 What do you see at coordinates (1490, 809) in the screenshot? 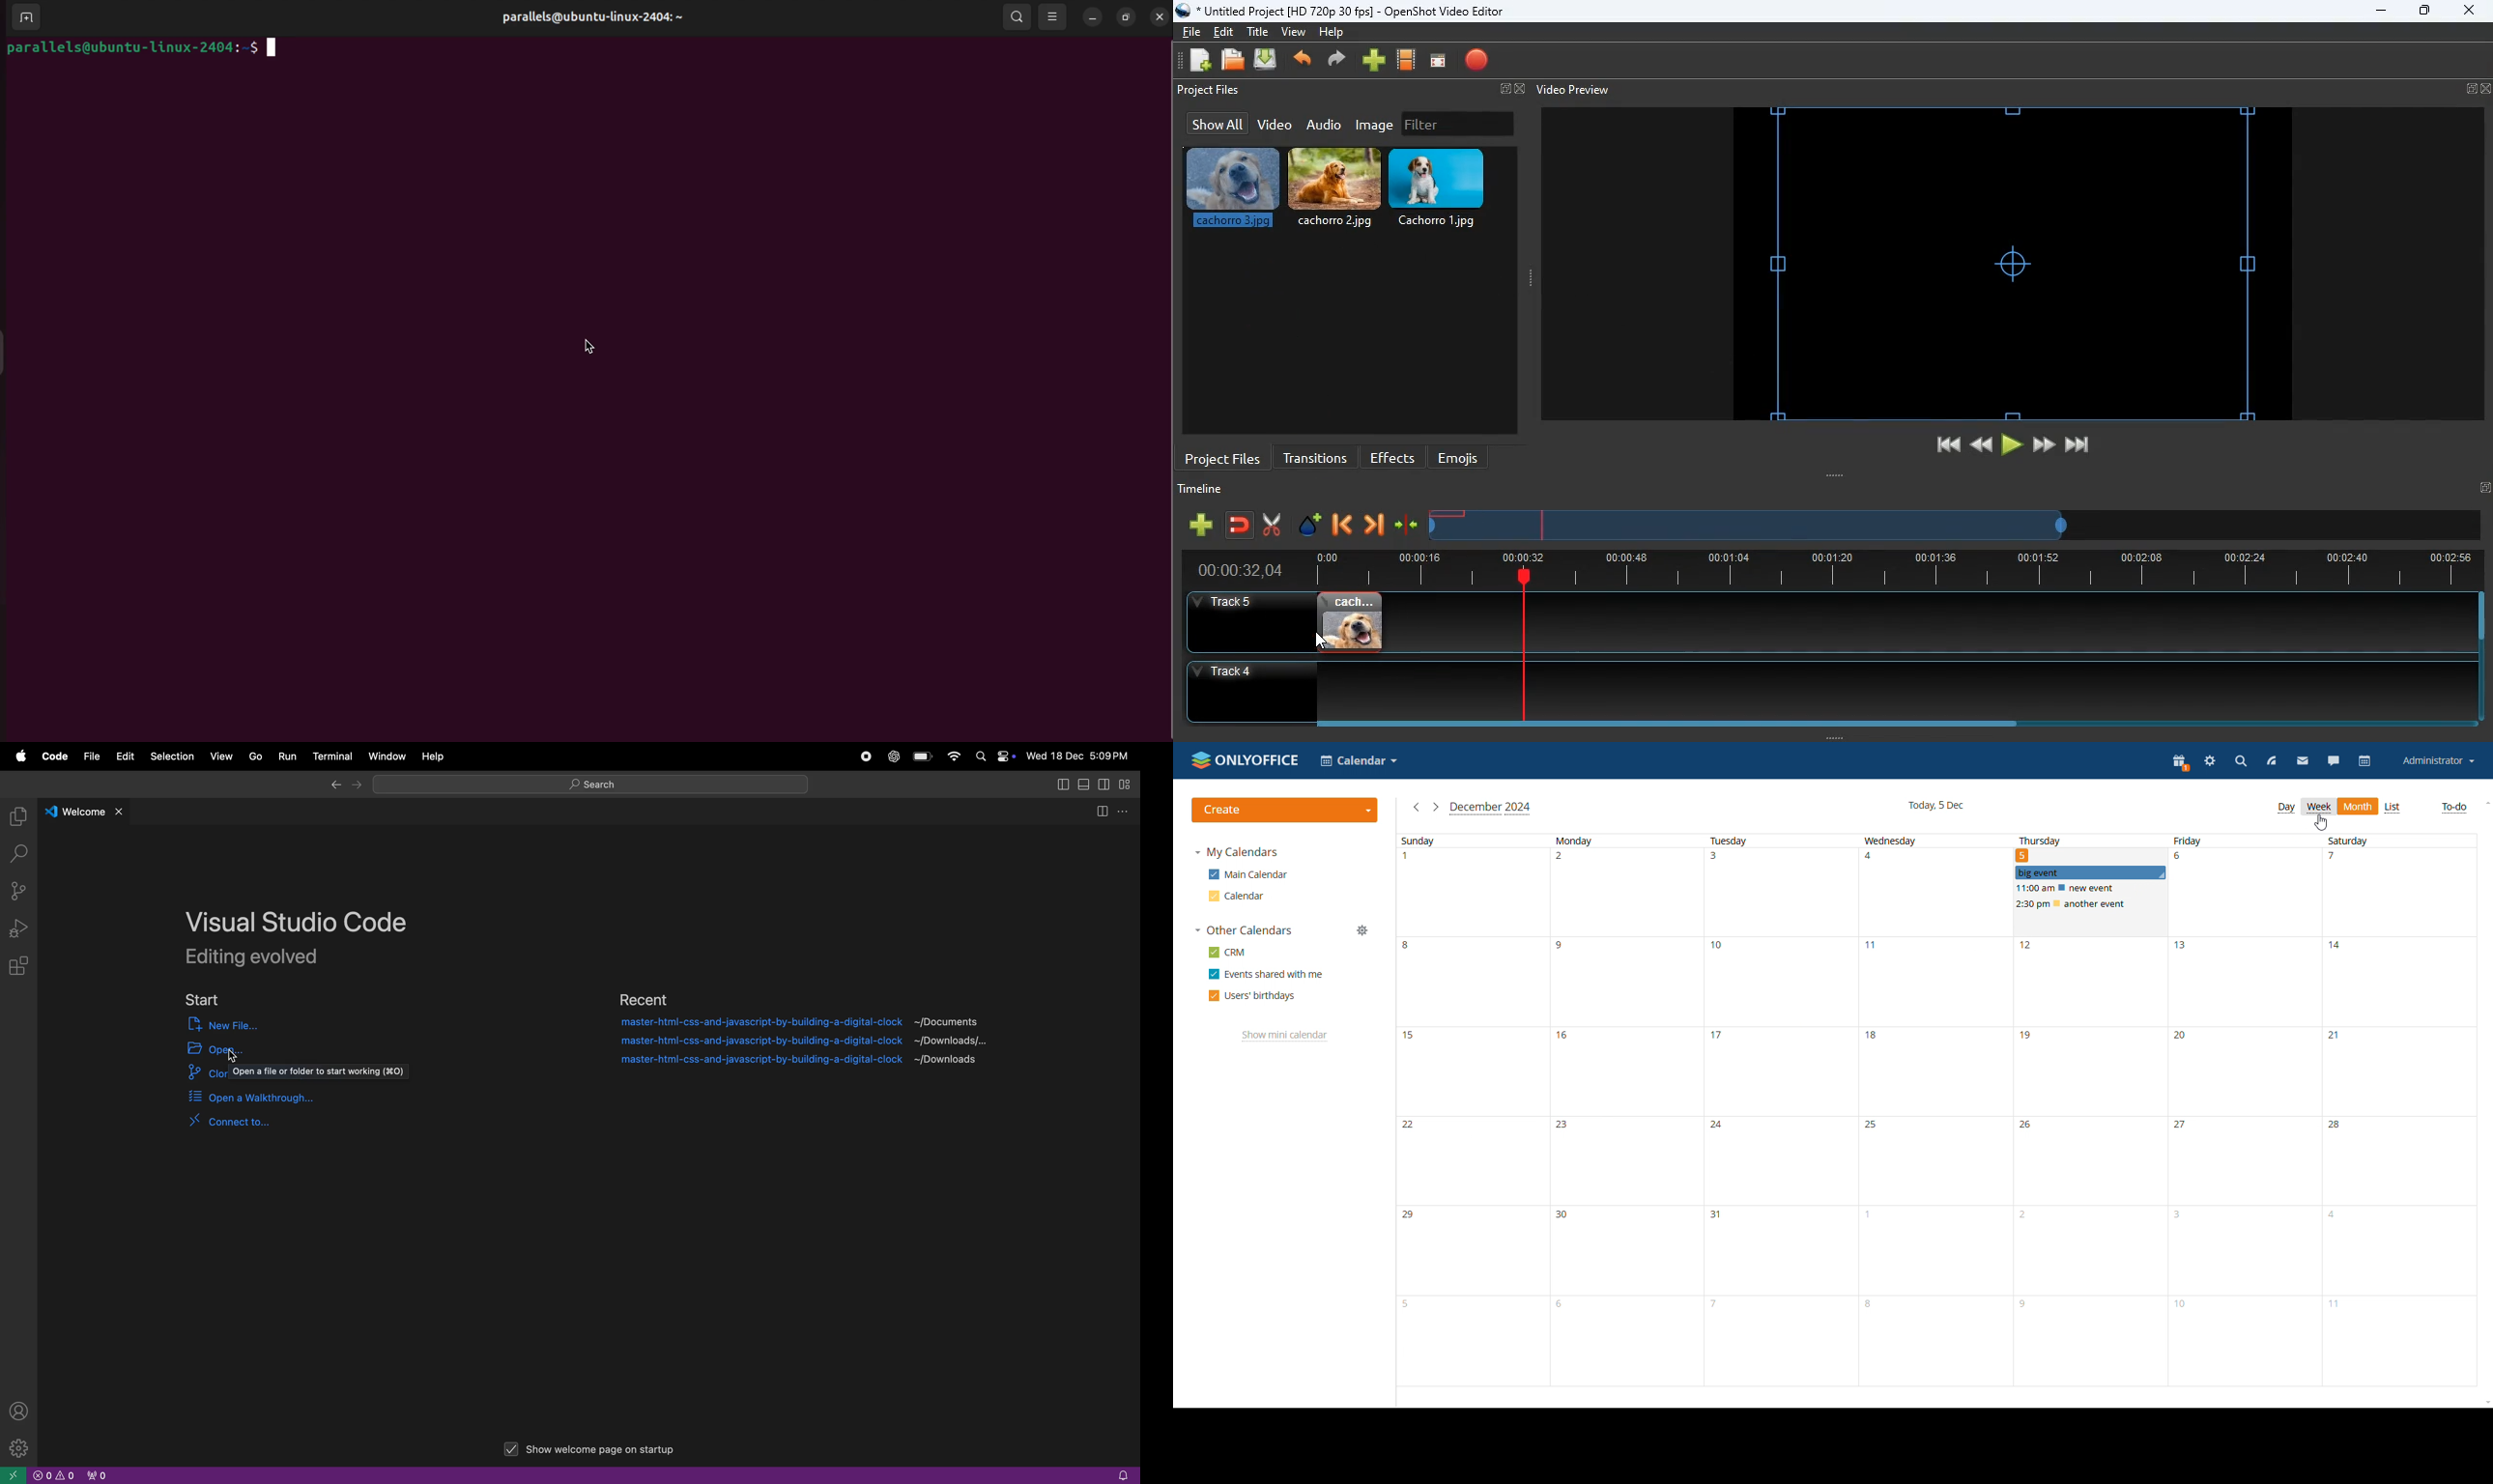
I see `current month` at bounding box center [1490, 809].